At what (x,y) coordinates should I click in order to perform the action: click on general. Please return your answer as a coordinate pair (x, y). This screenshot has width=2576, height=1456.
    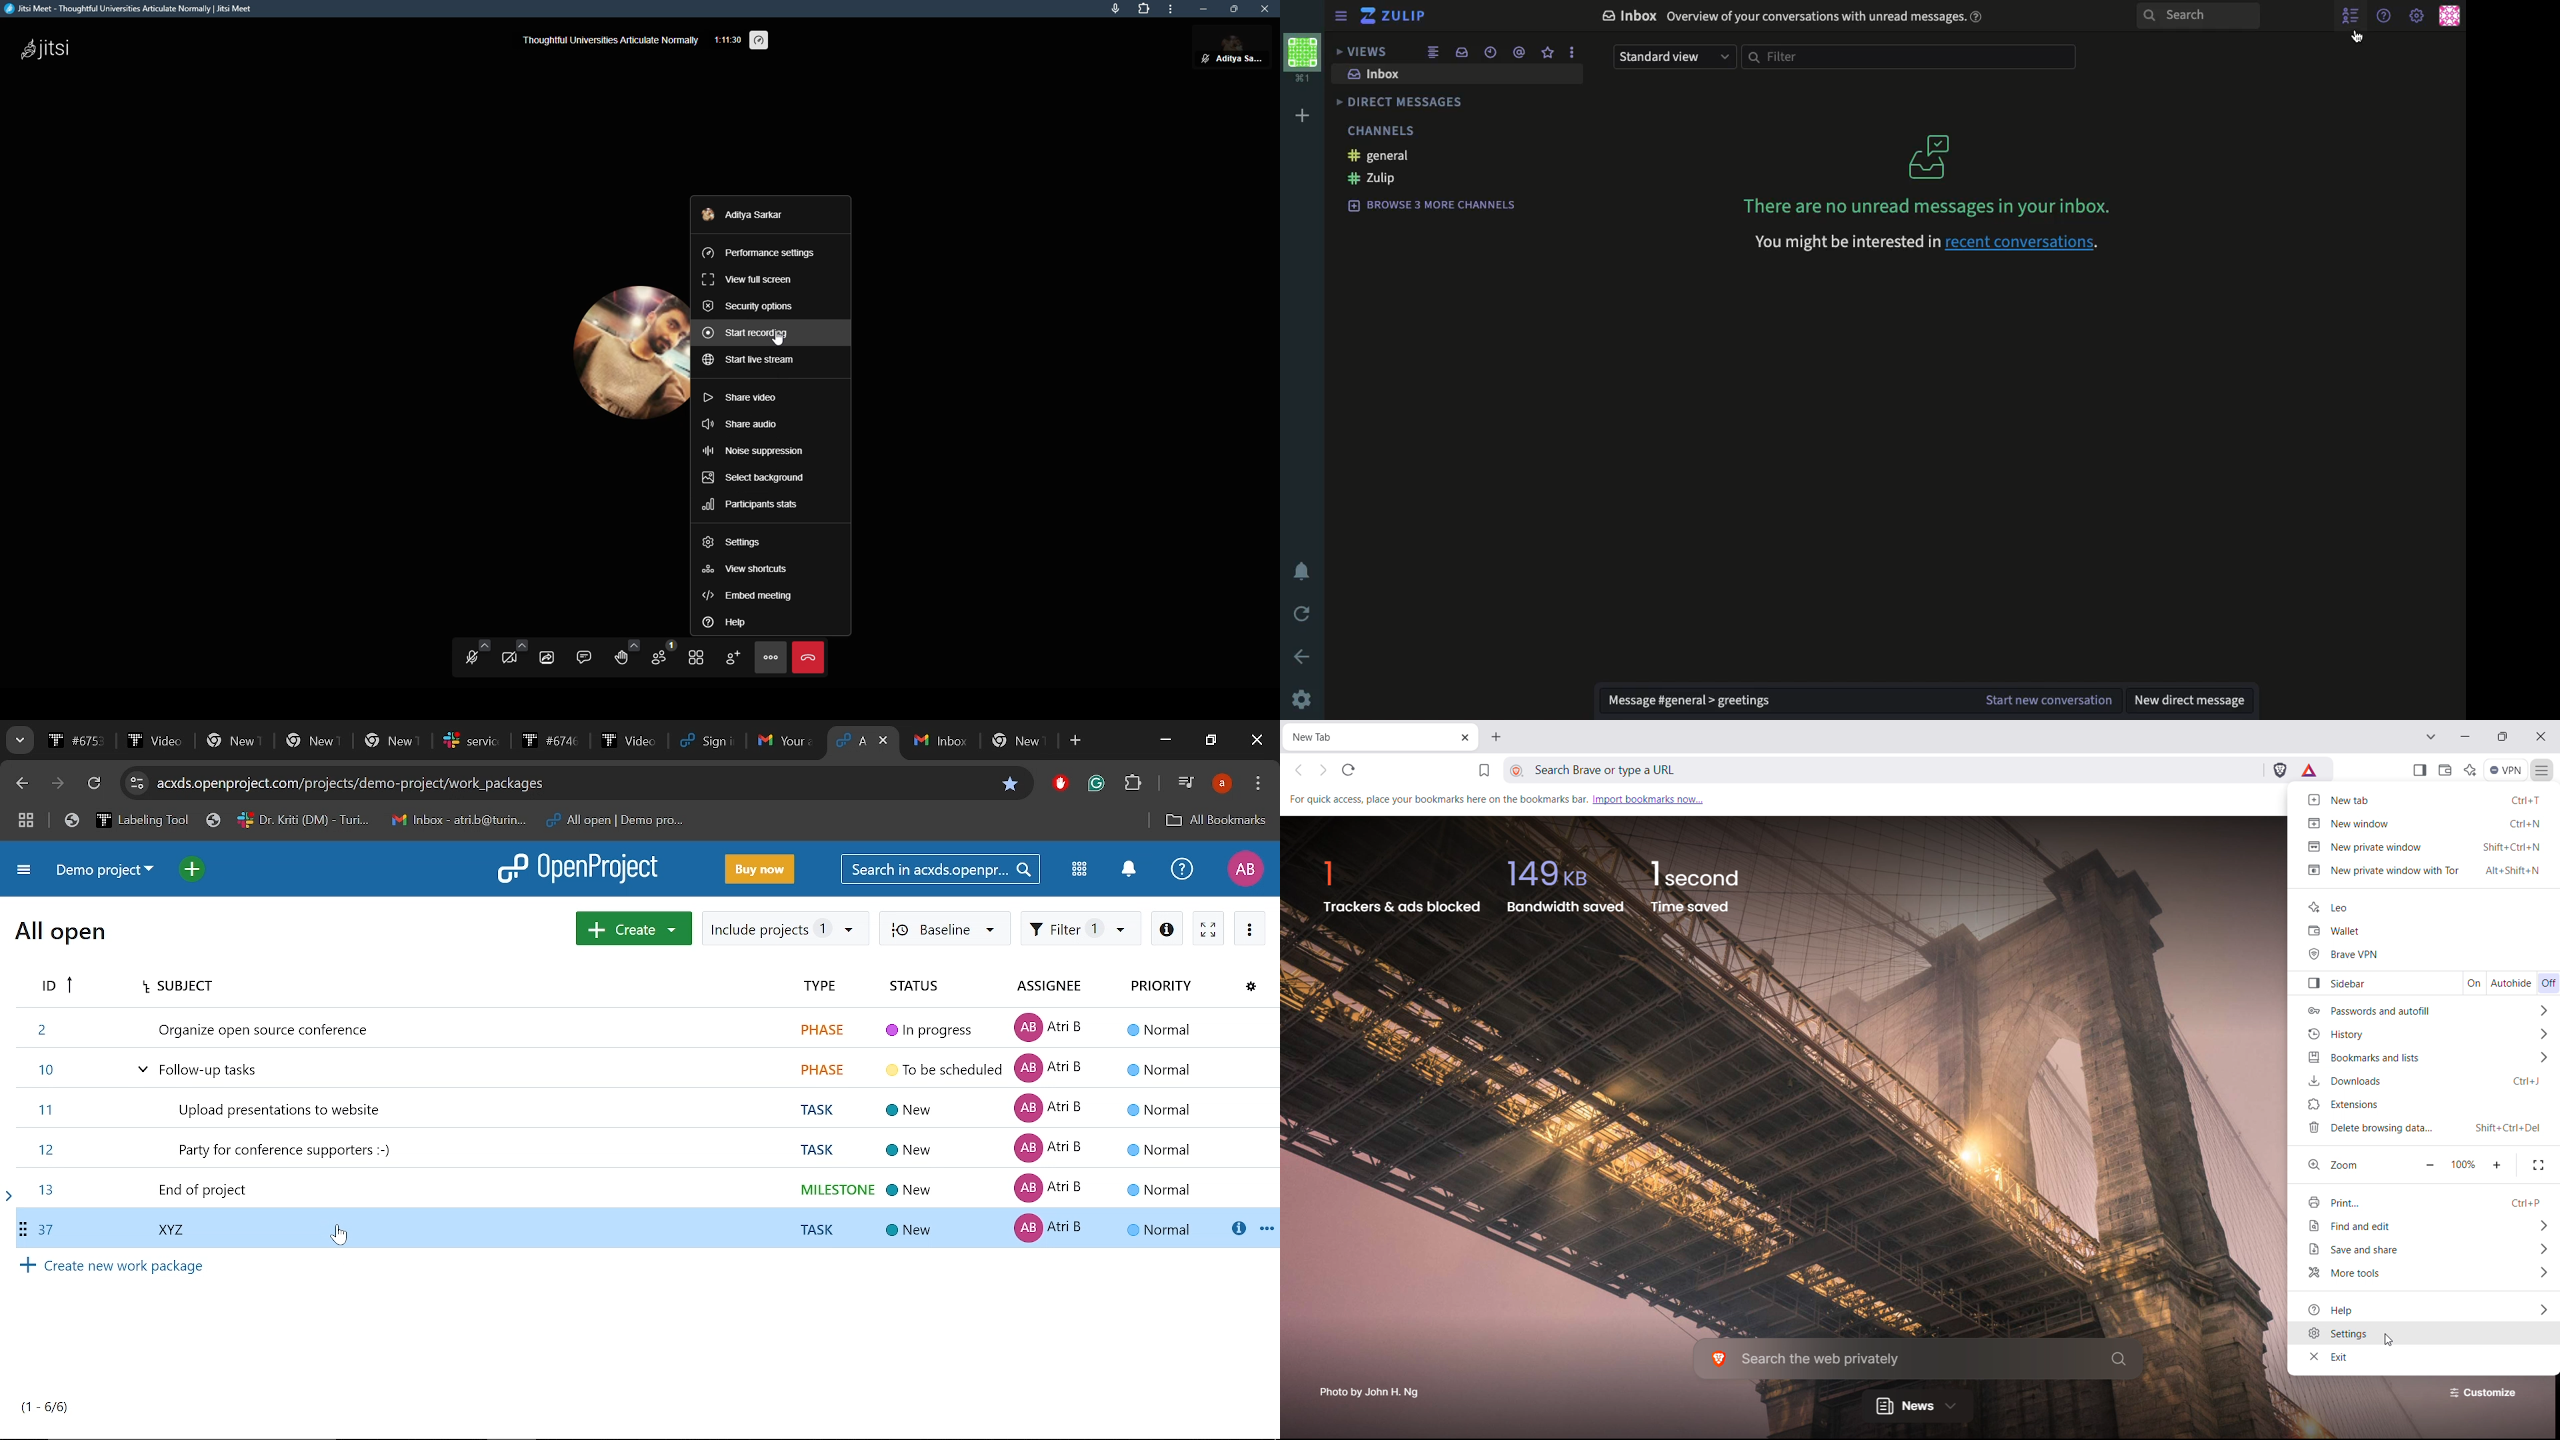
    Looking at the image, I should click on (1373, 156).